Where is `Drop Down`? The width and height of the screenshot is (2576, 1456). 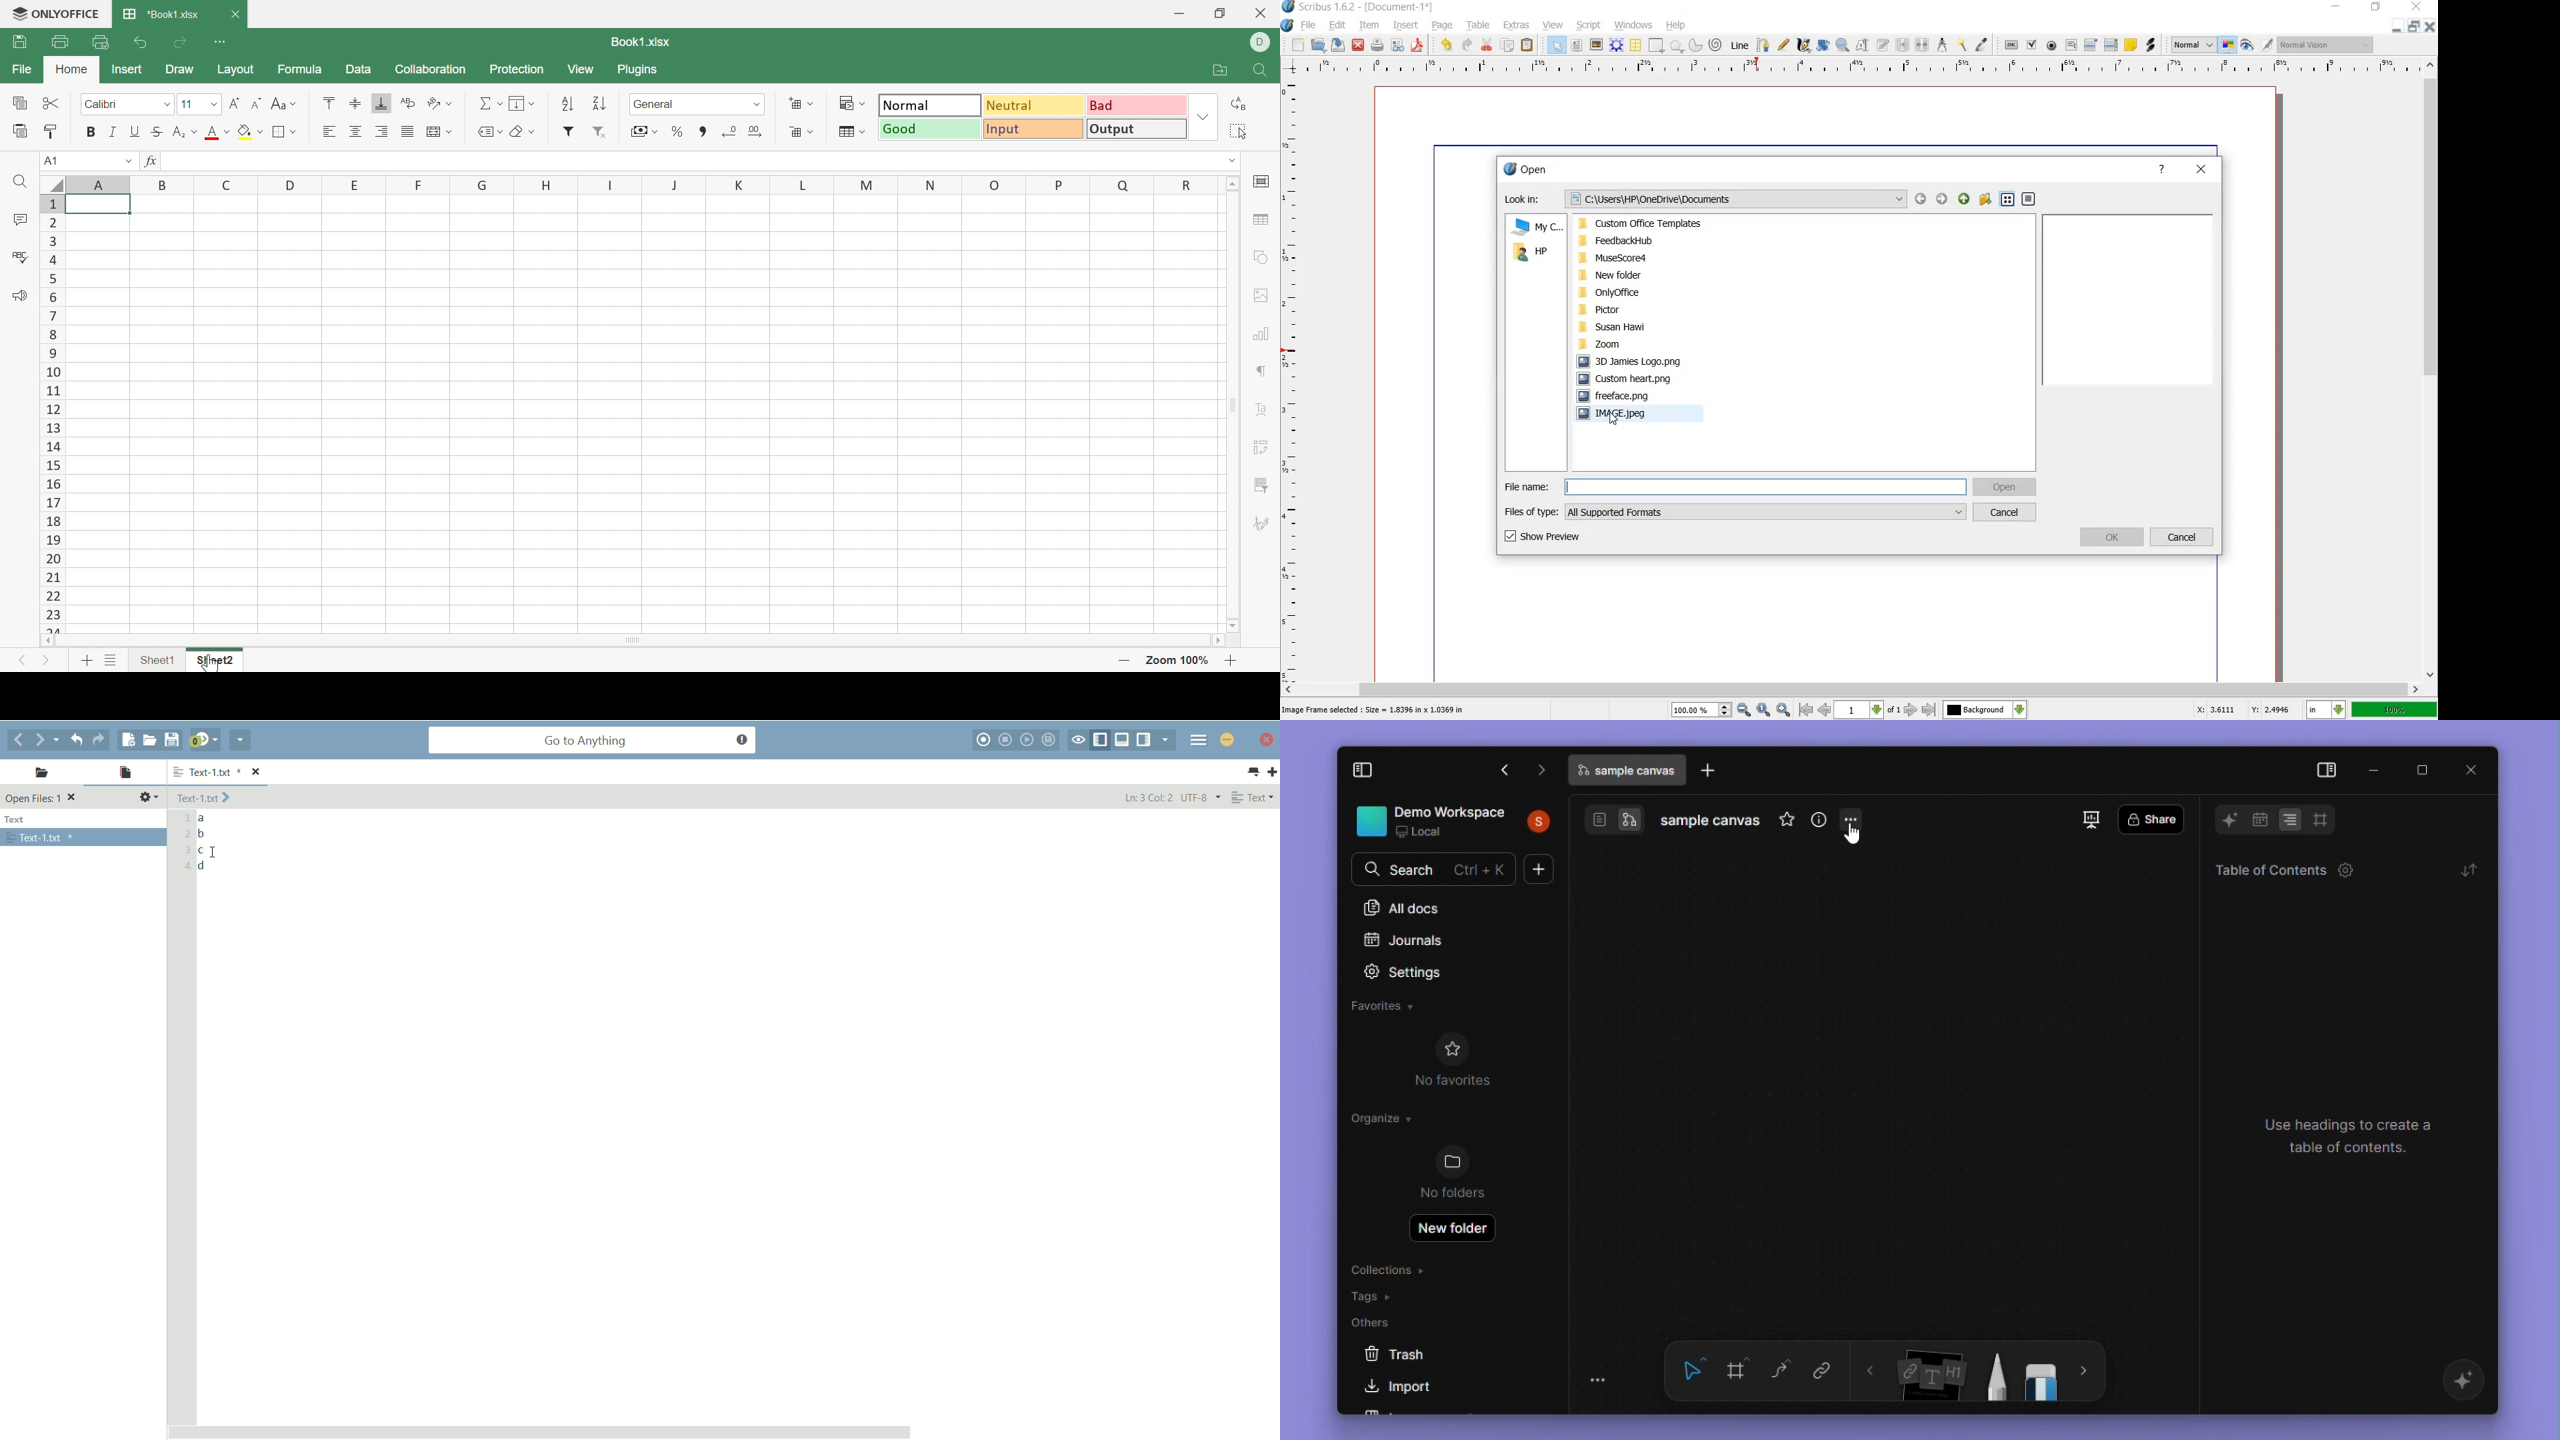 Drop Down is located at coordinates (1204, 117).